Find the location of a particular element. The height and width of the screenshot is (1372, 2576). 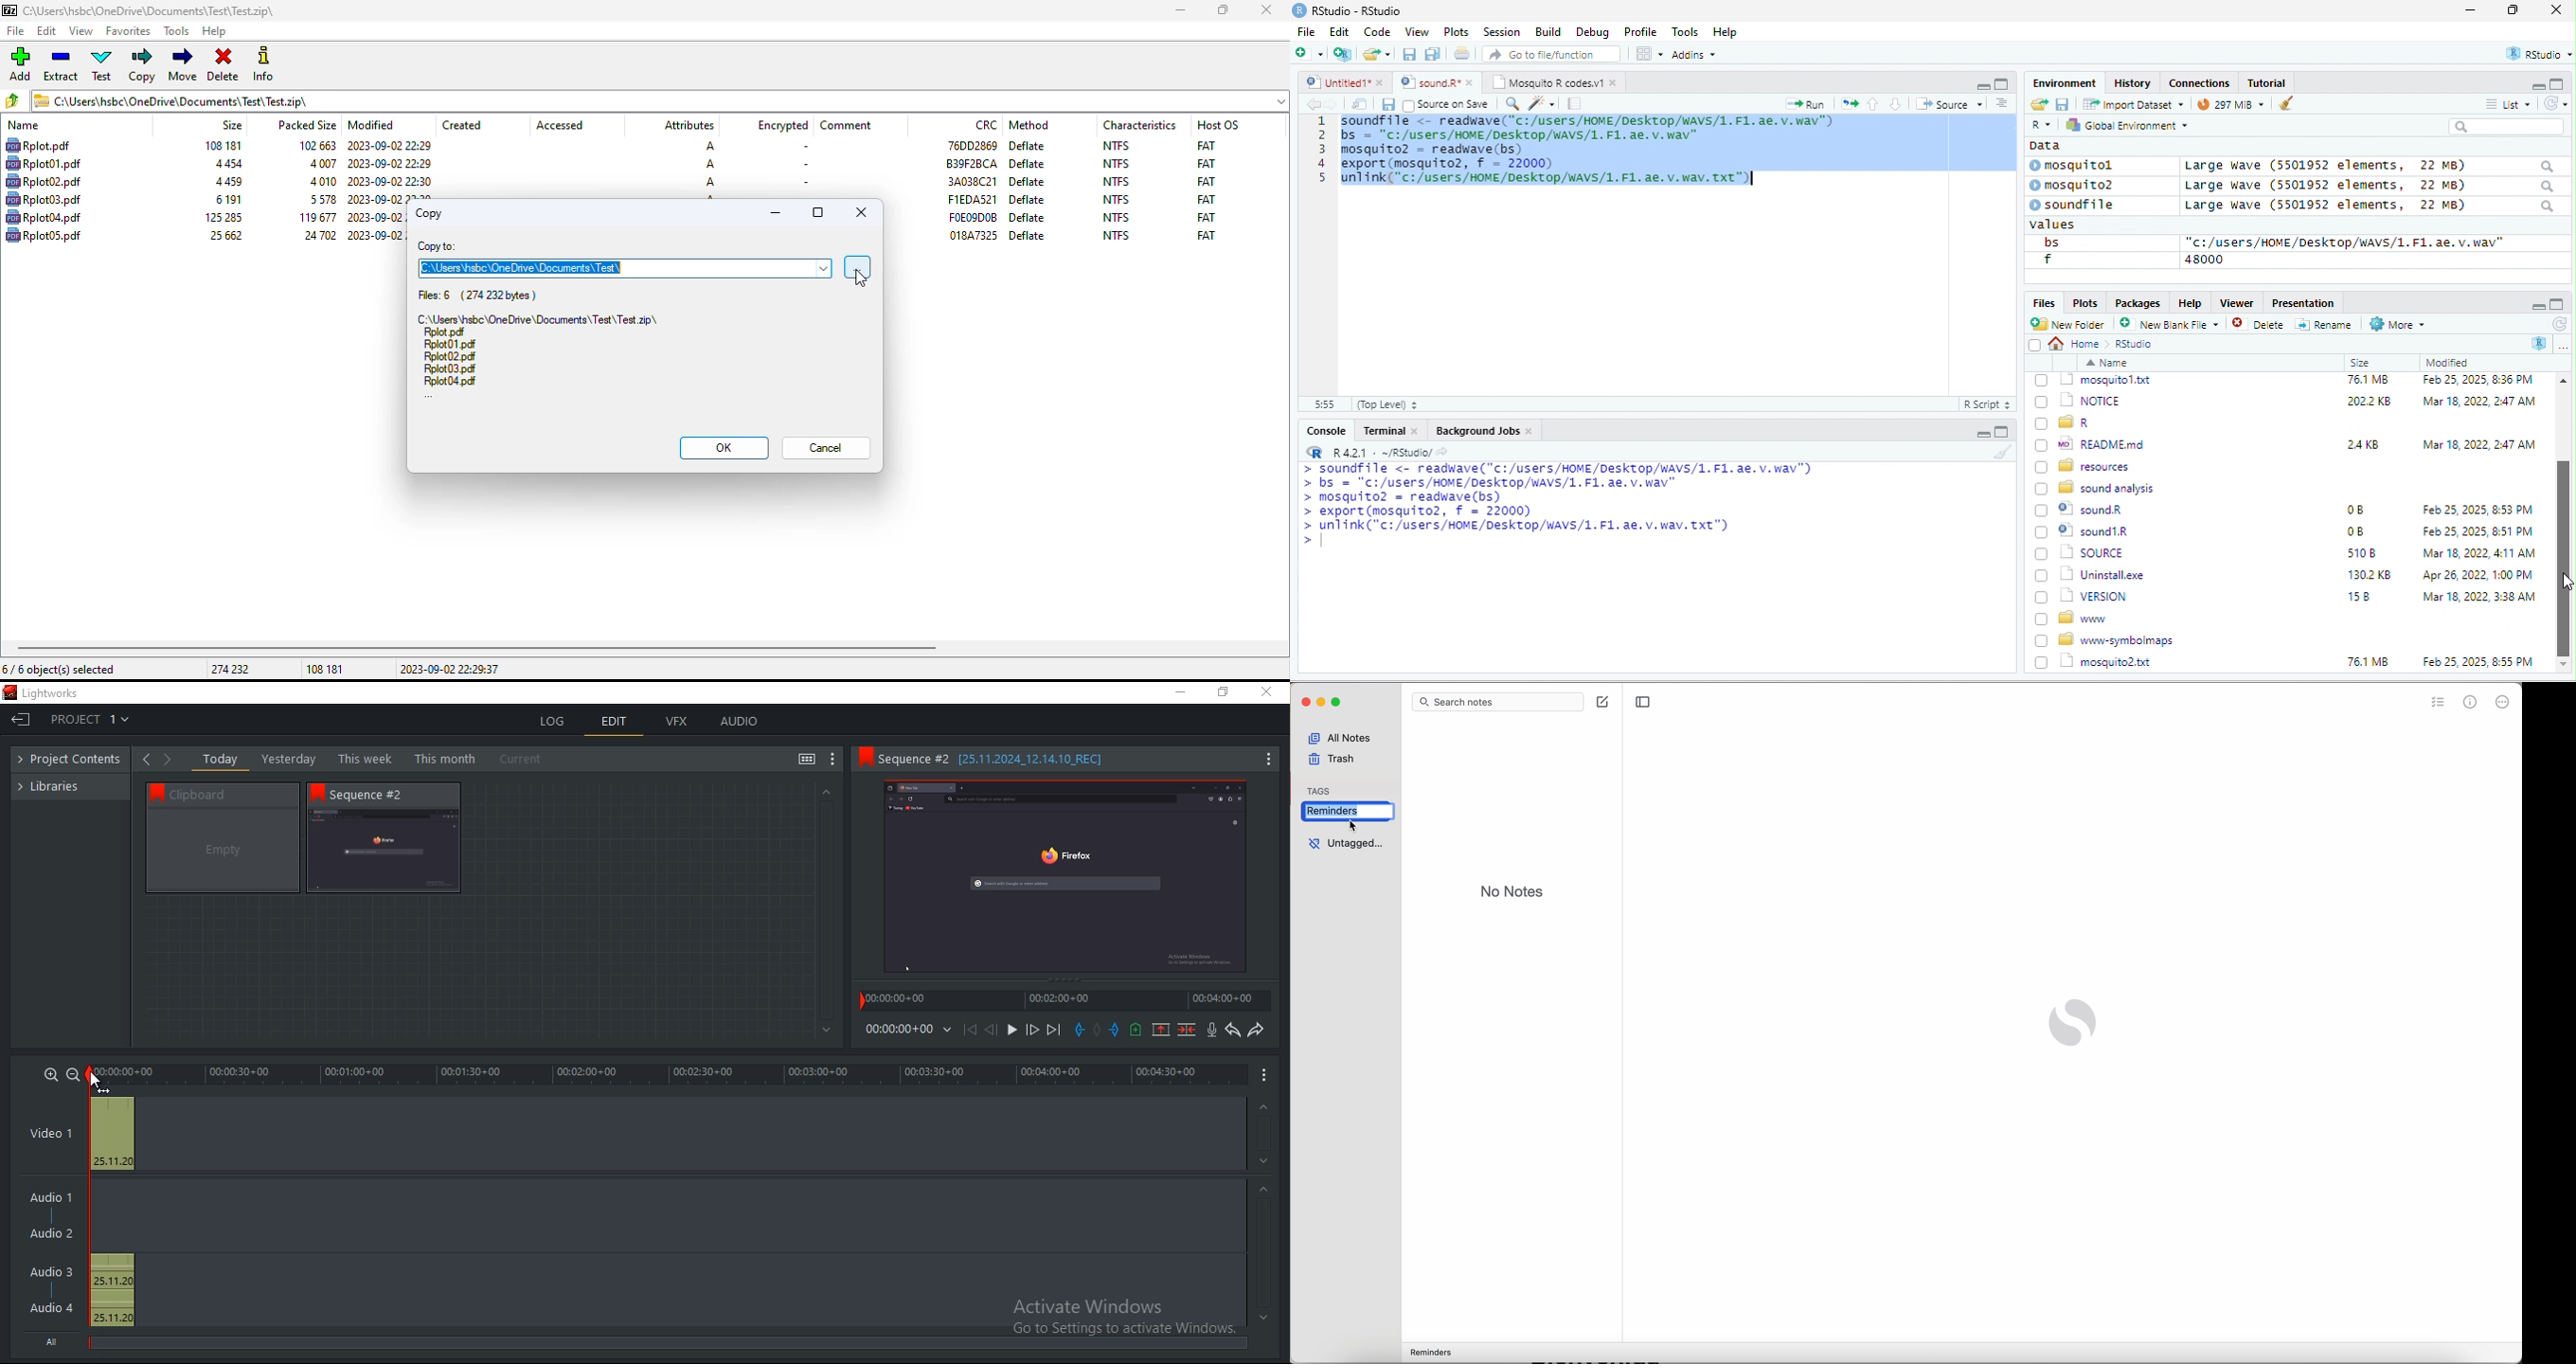

test is located at coordinates (103, 65).